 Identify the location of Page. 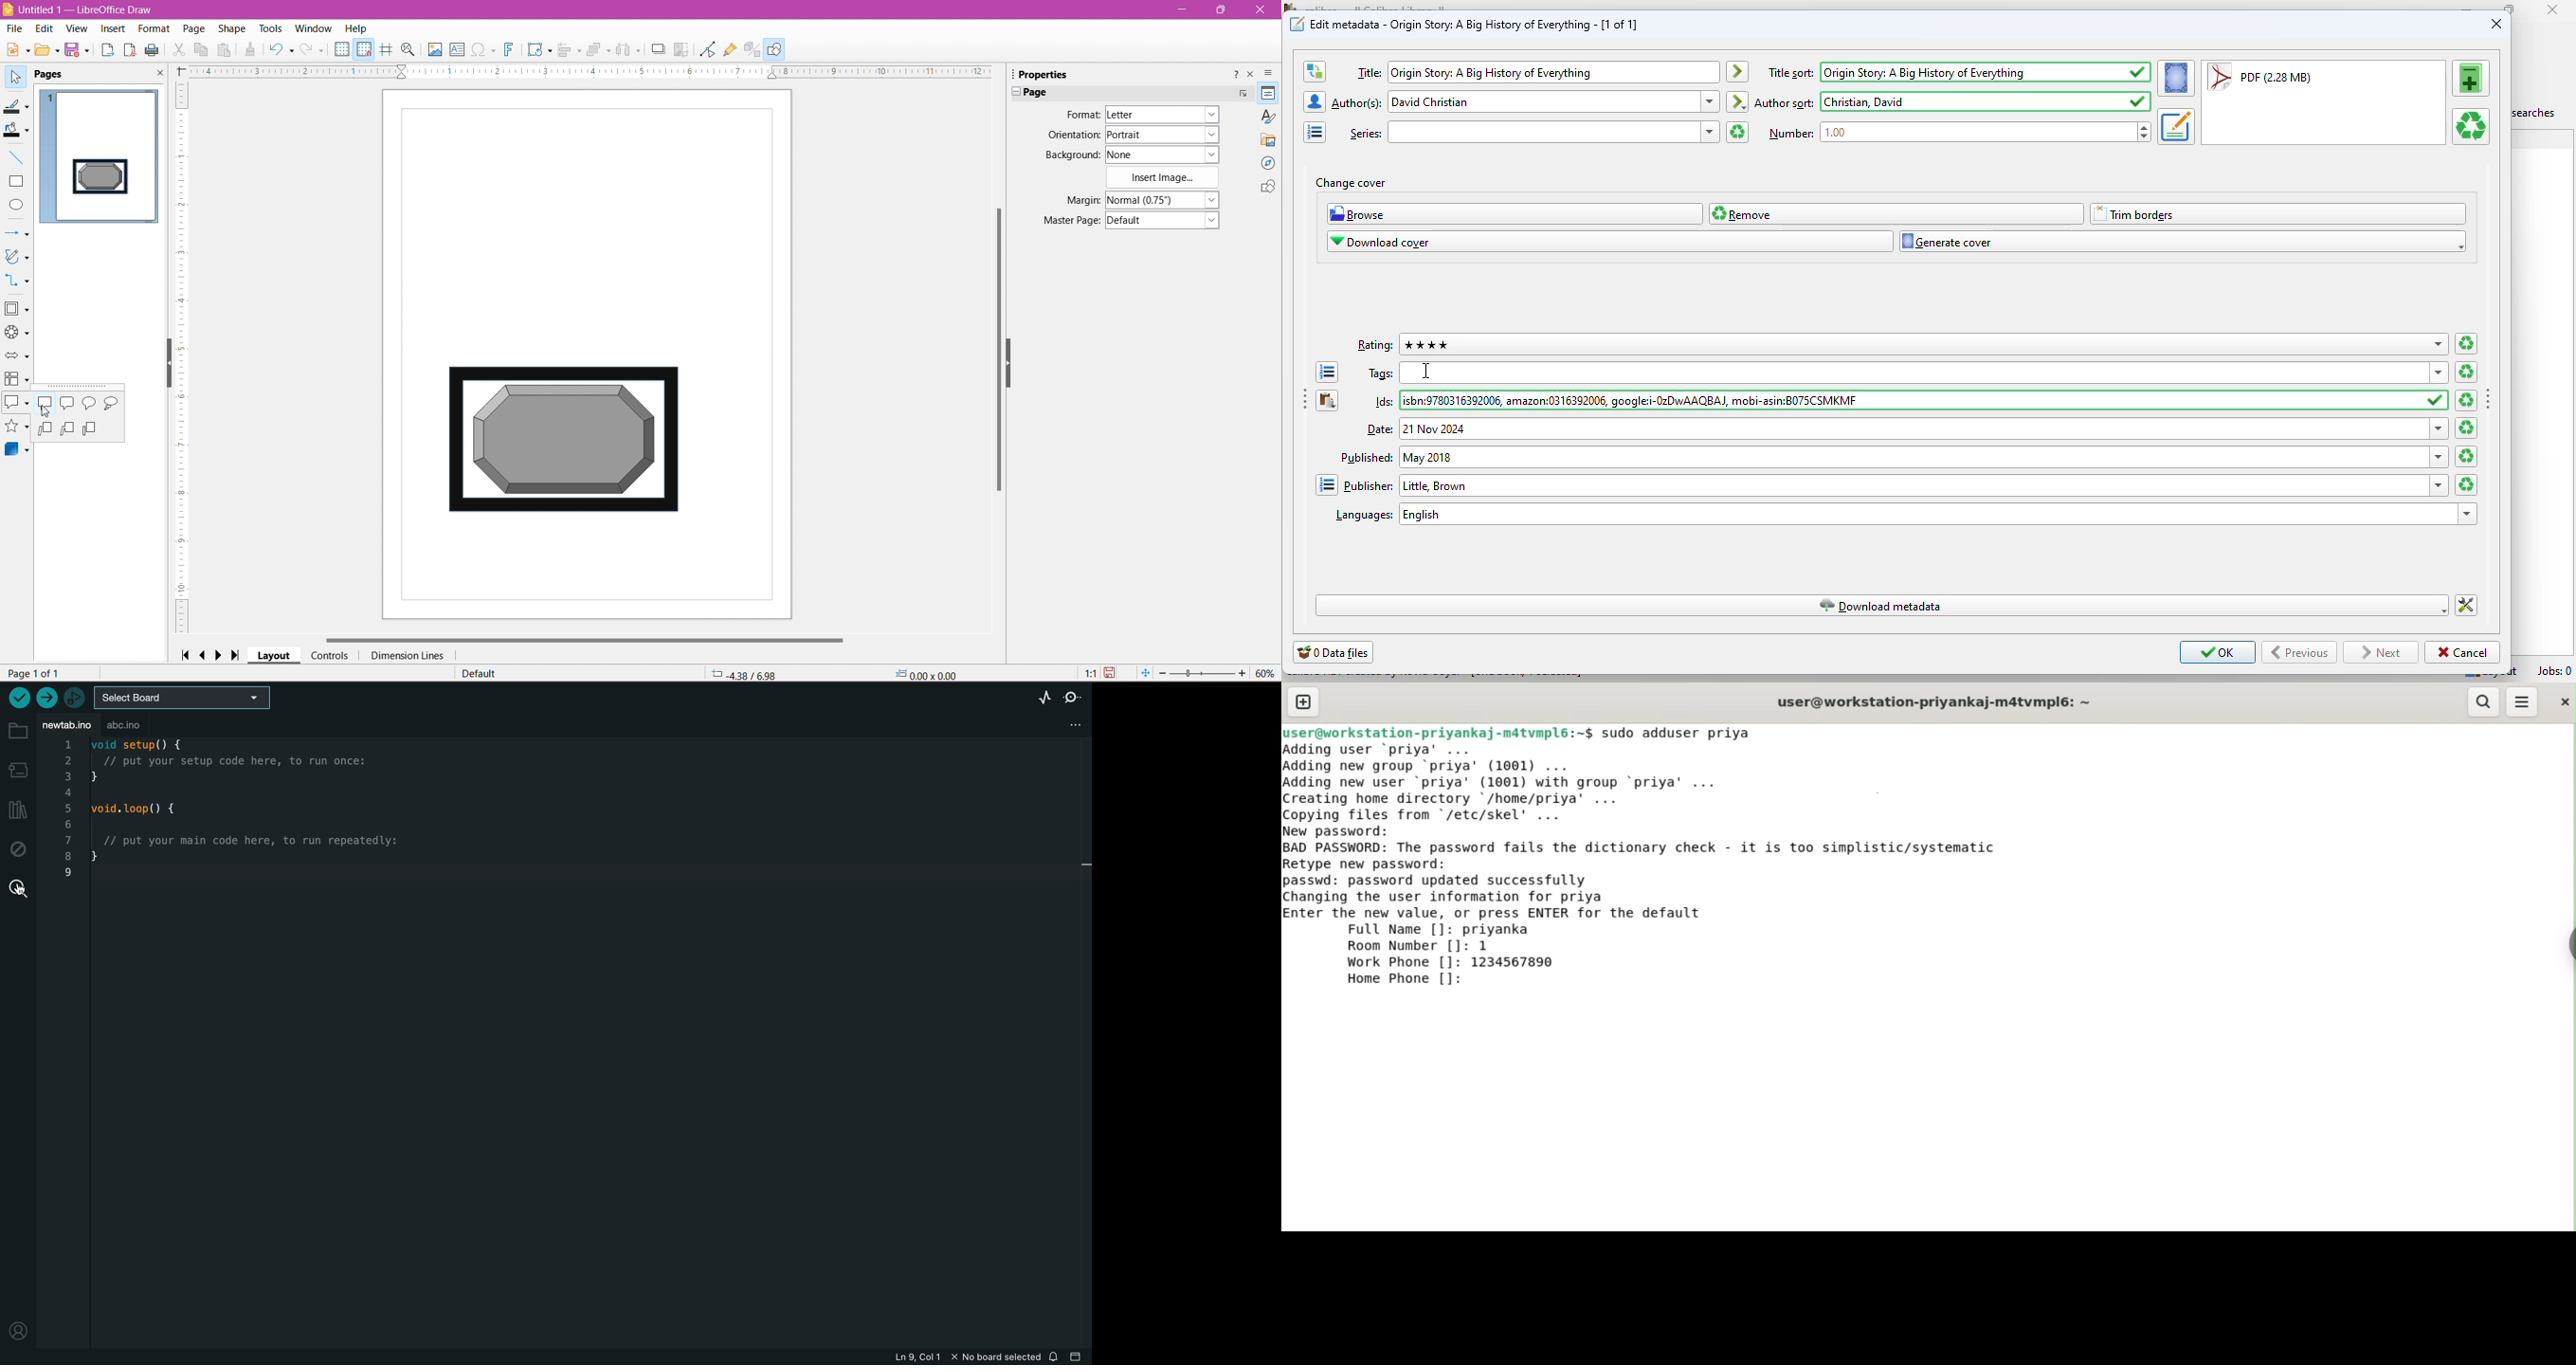
(1041, 92).